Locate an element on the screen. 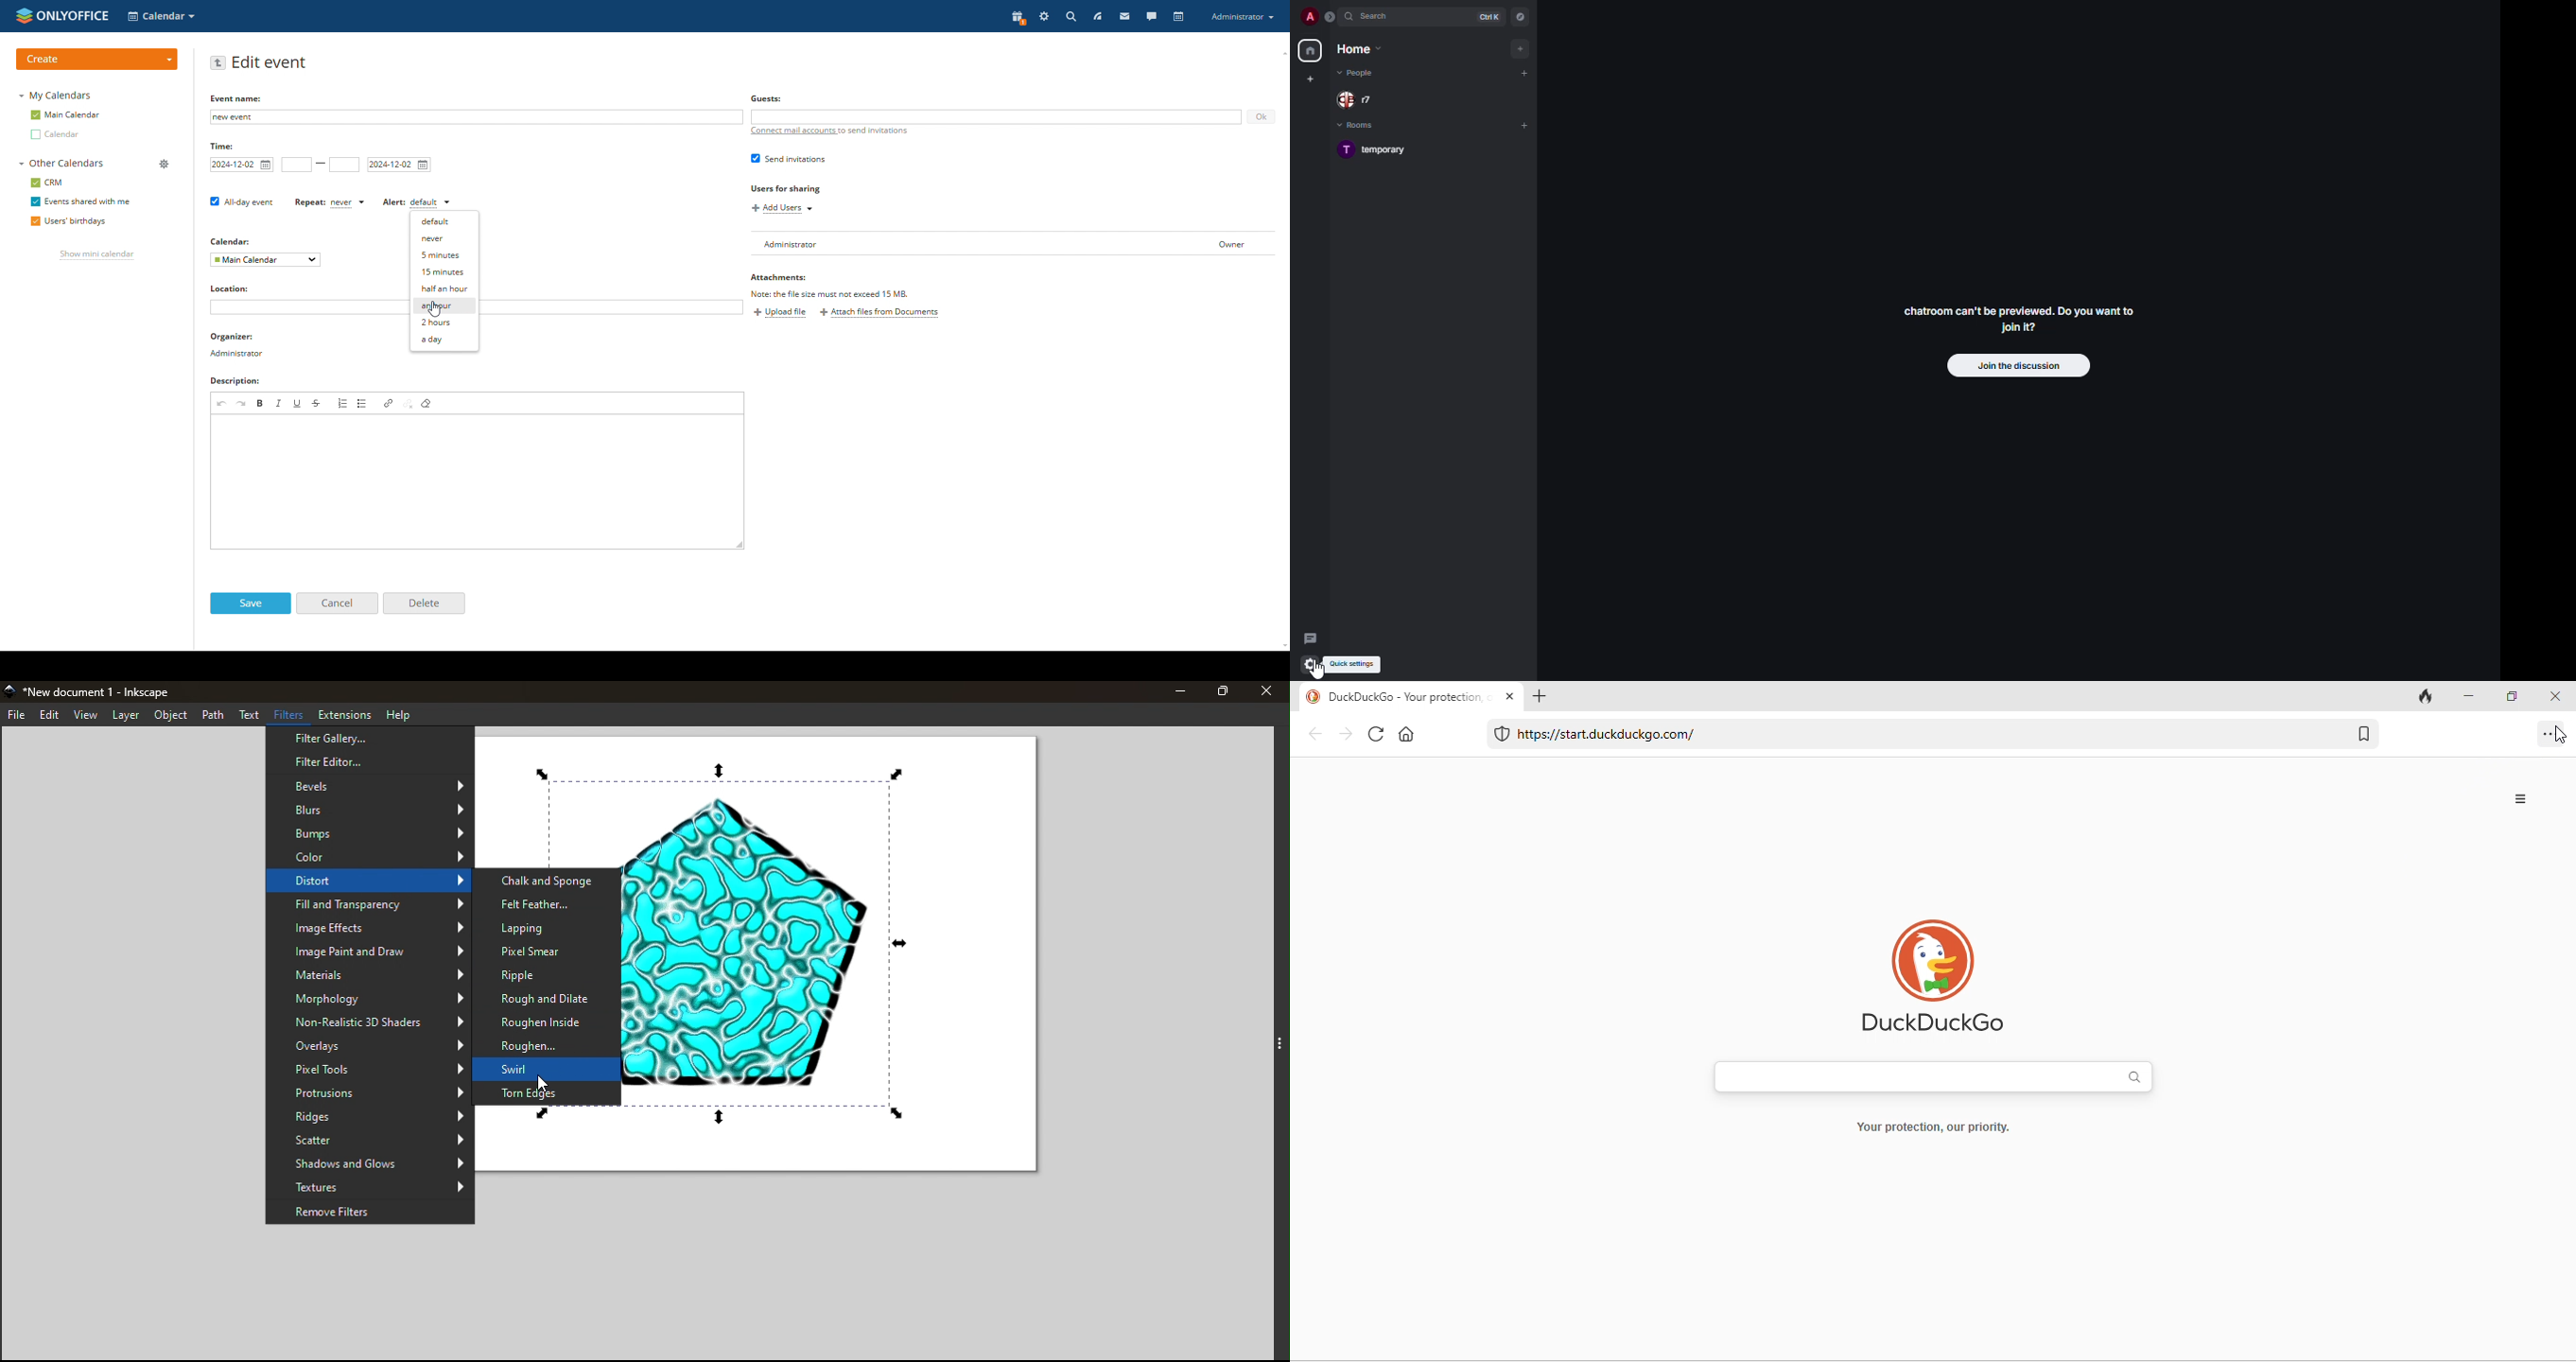 The width and height of the screenshot is (2576, 1372). temporary is located at coordinates (1376, 149).